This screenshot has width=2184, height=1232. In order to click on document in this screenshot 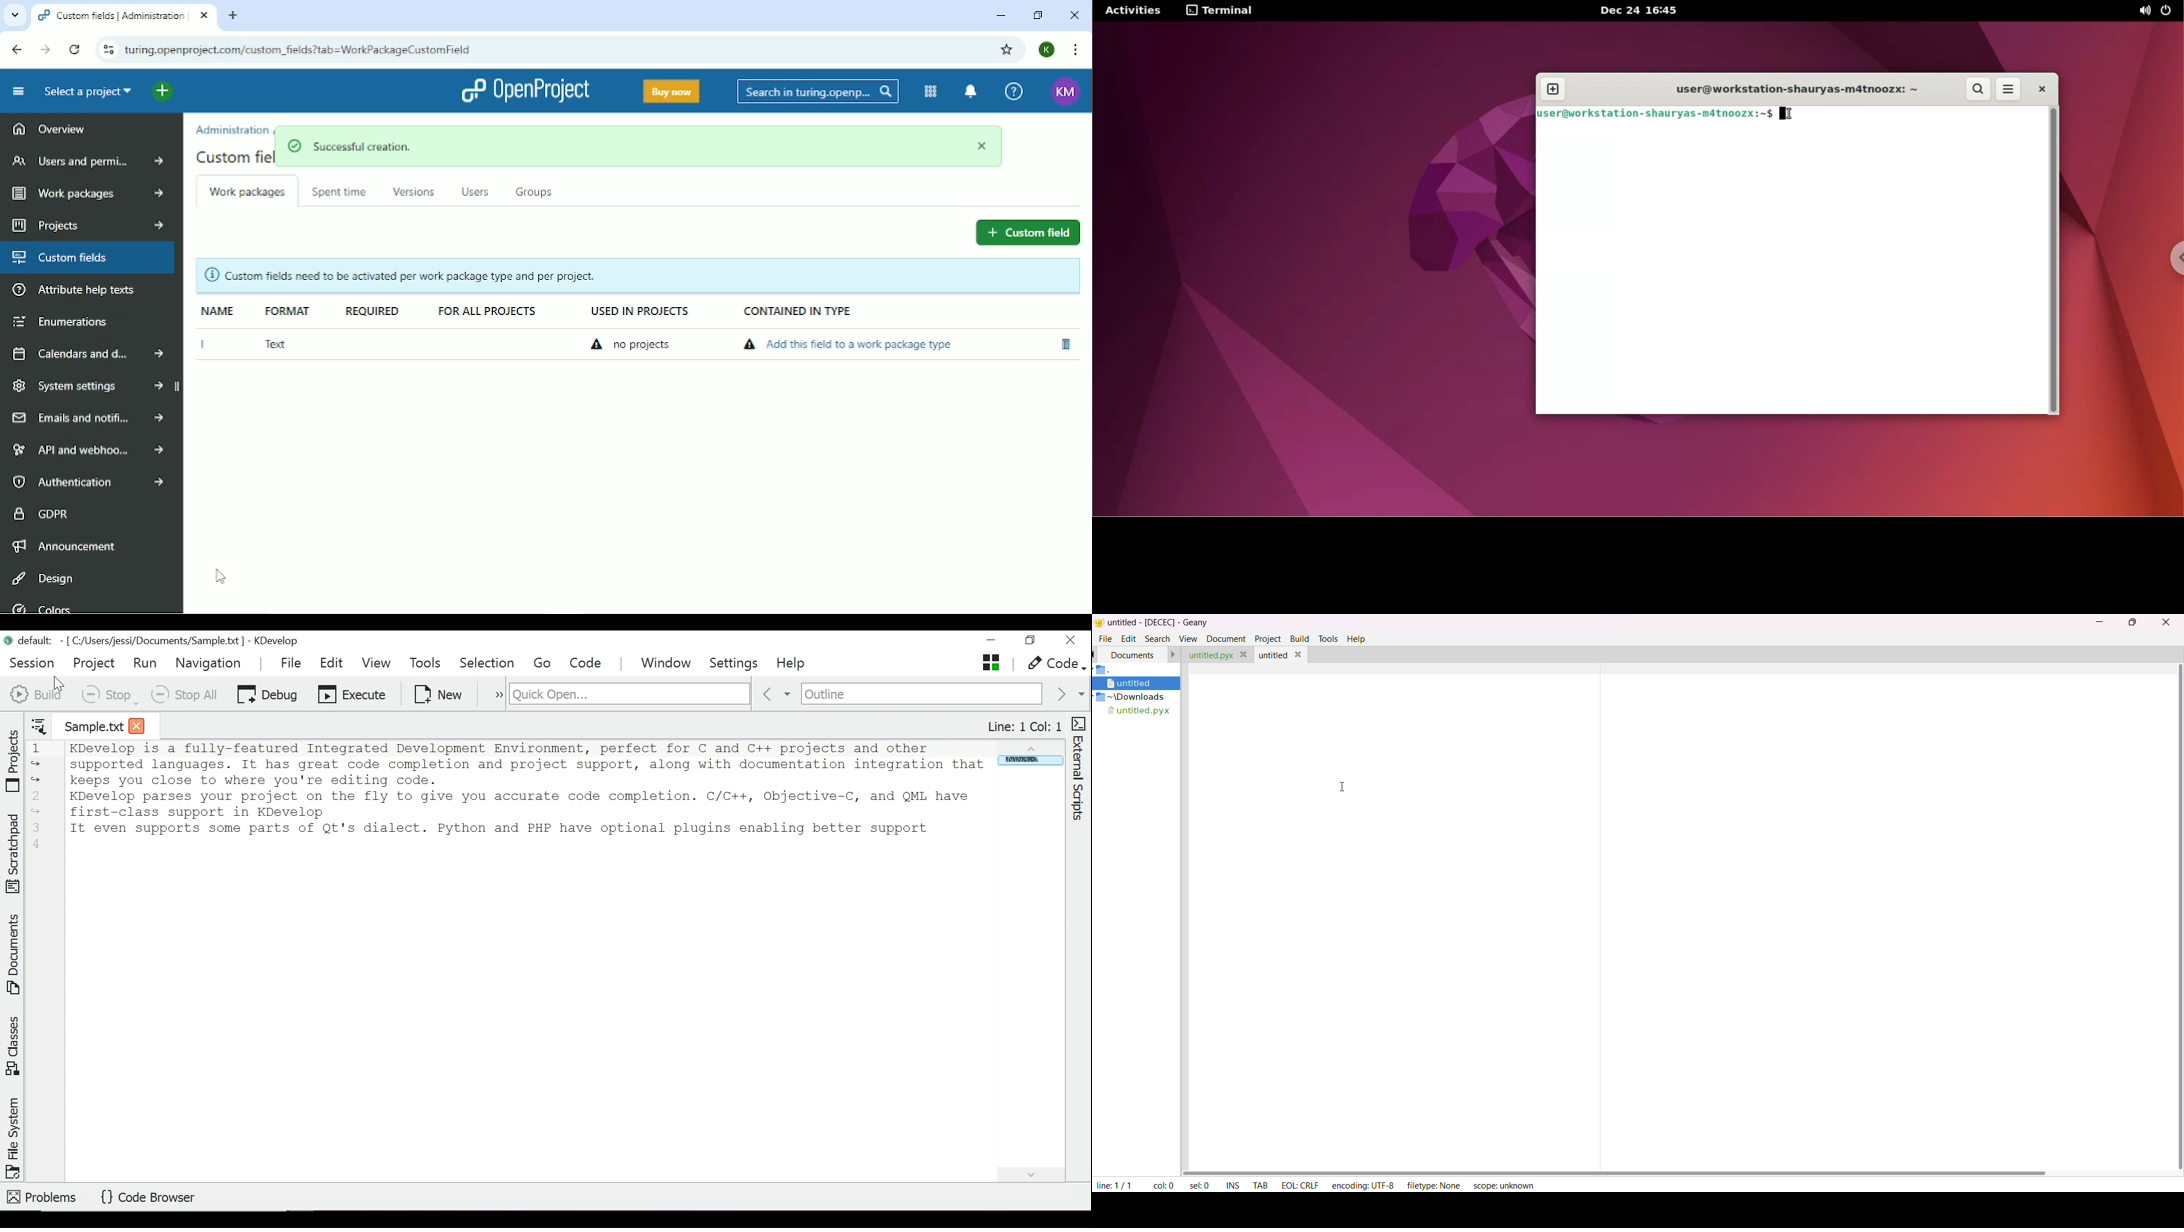, I will do `click(1135, 656)`.